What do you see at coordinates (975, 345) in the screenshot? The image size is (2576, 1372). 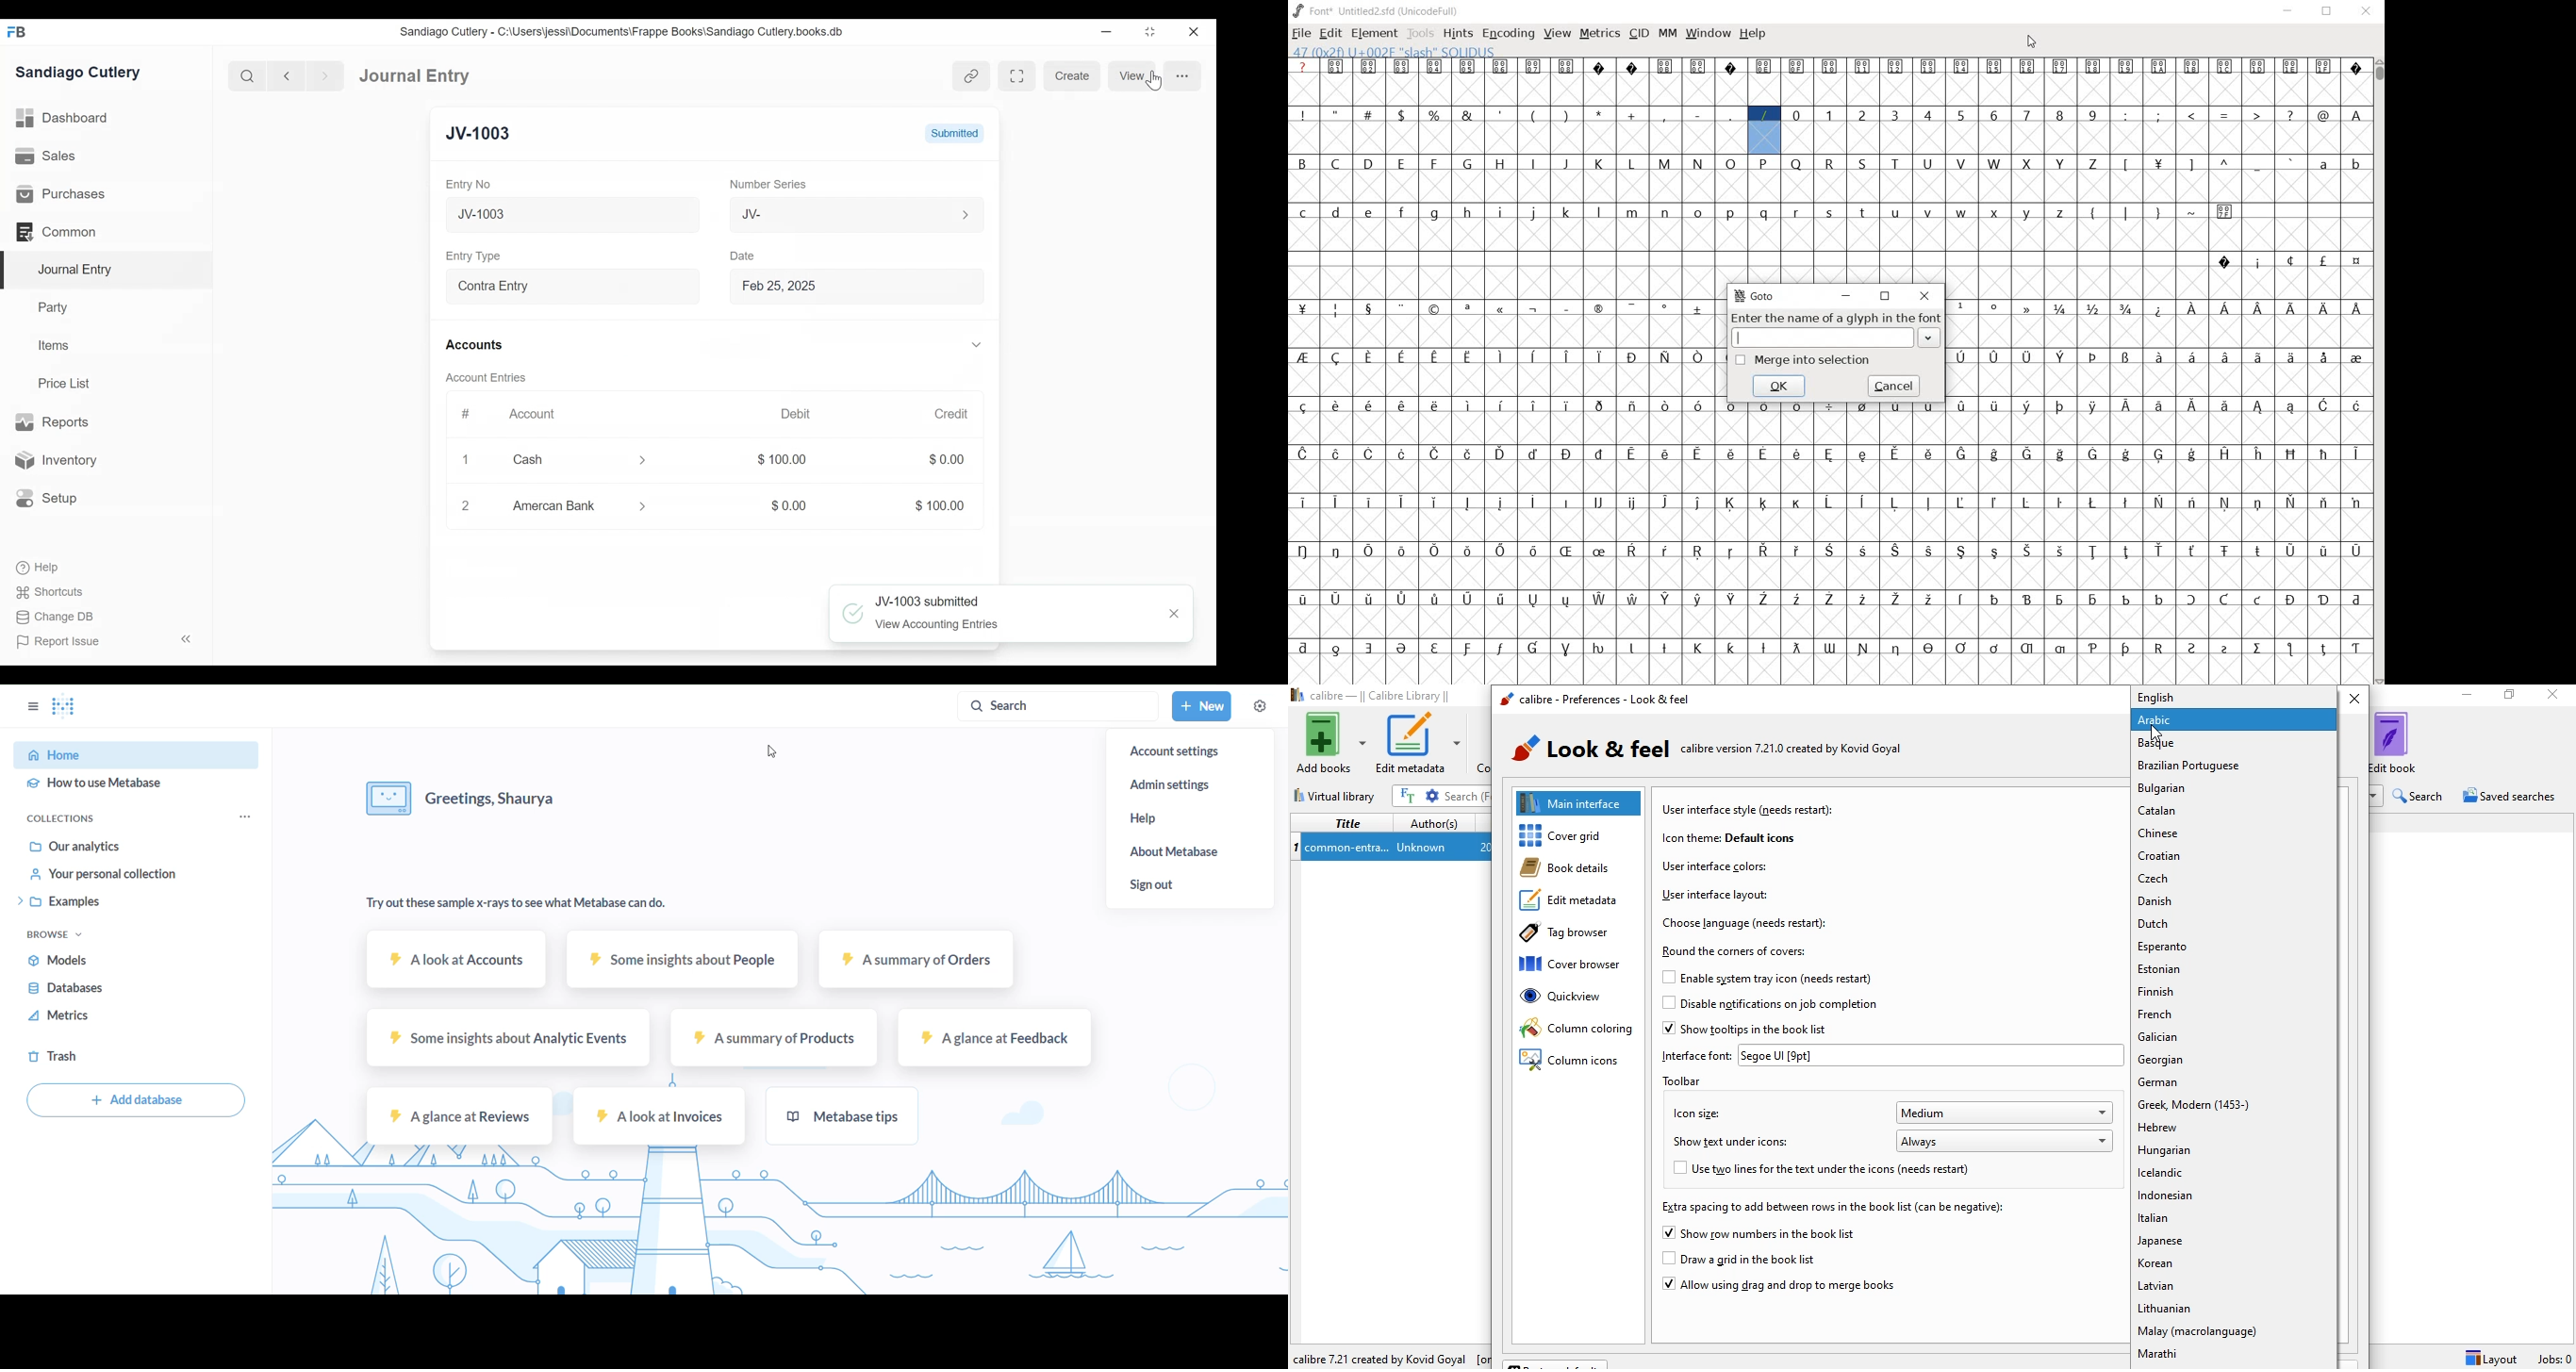 I see `Expand` at bounding box center [975, 345].